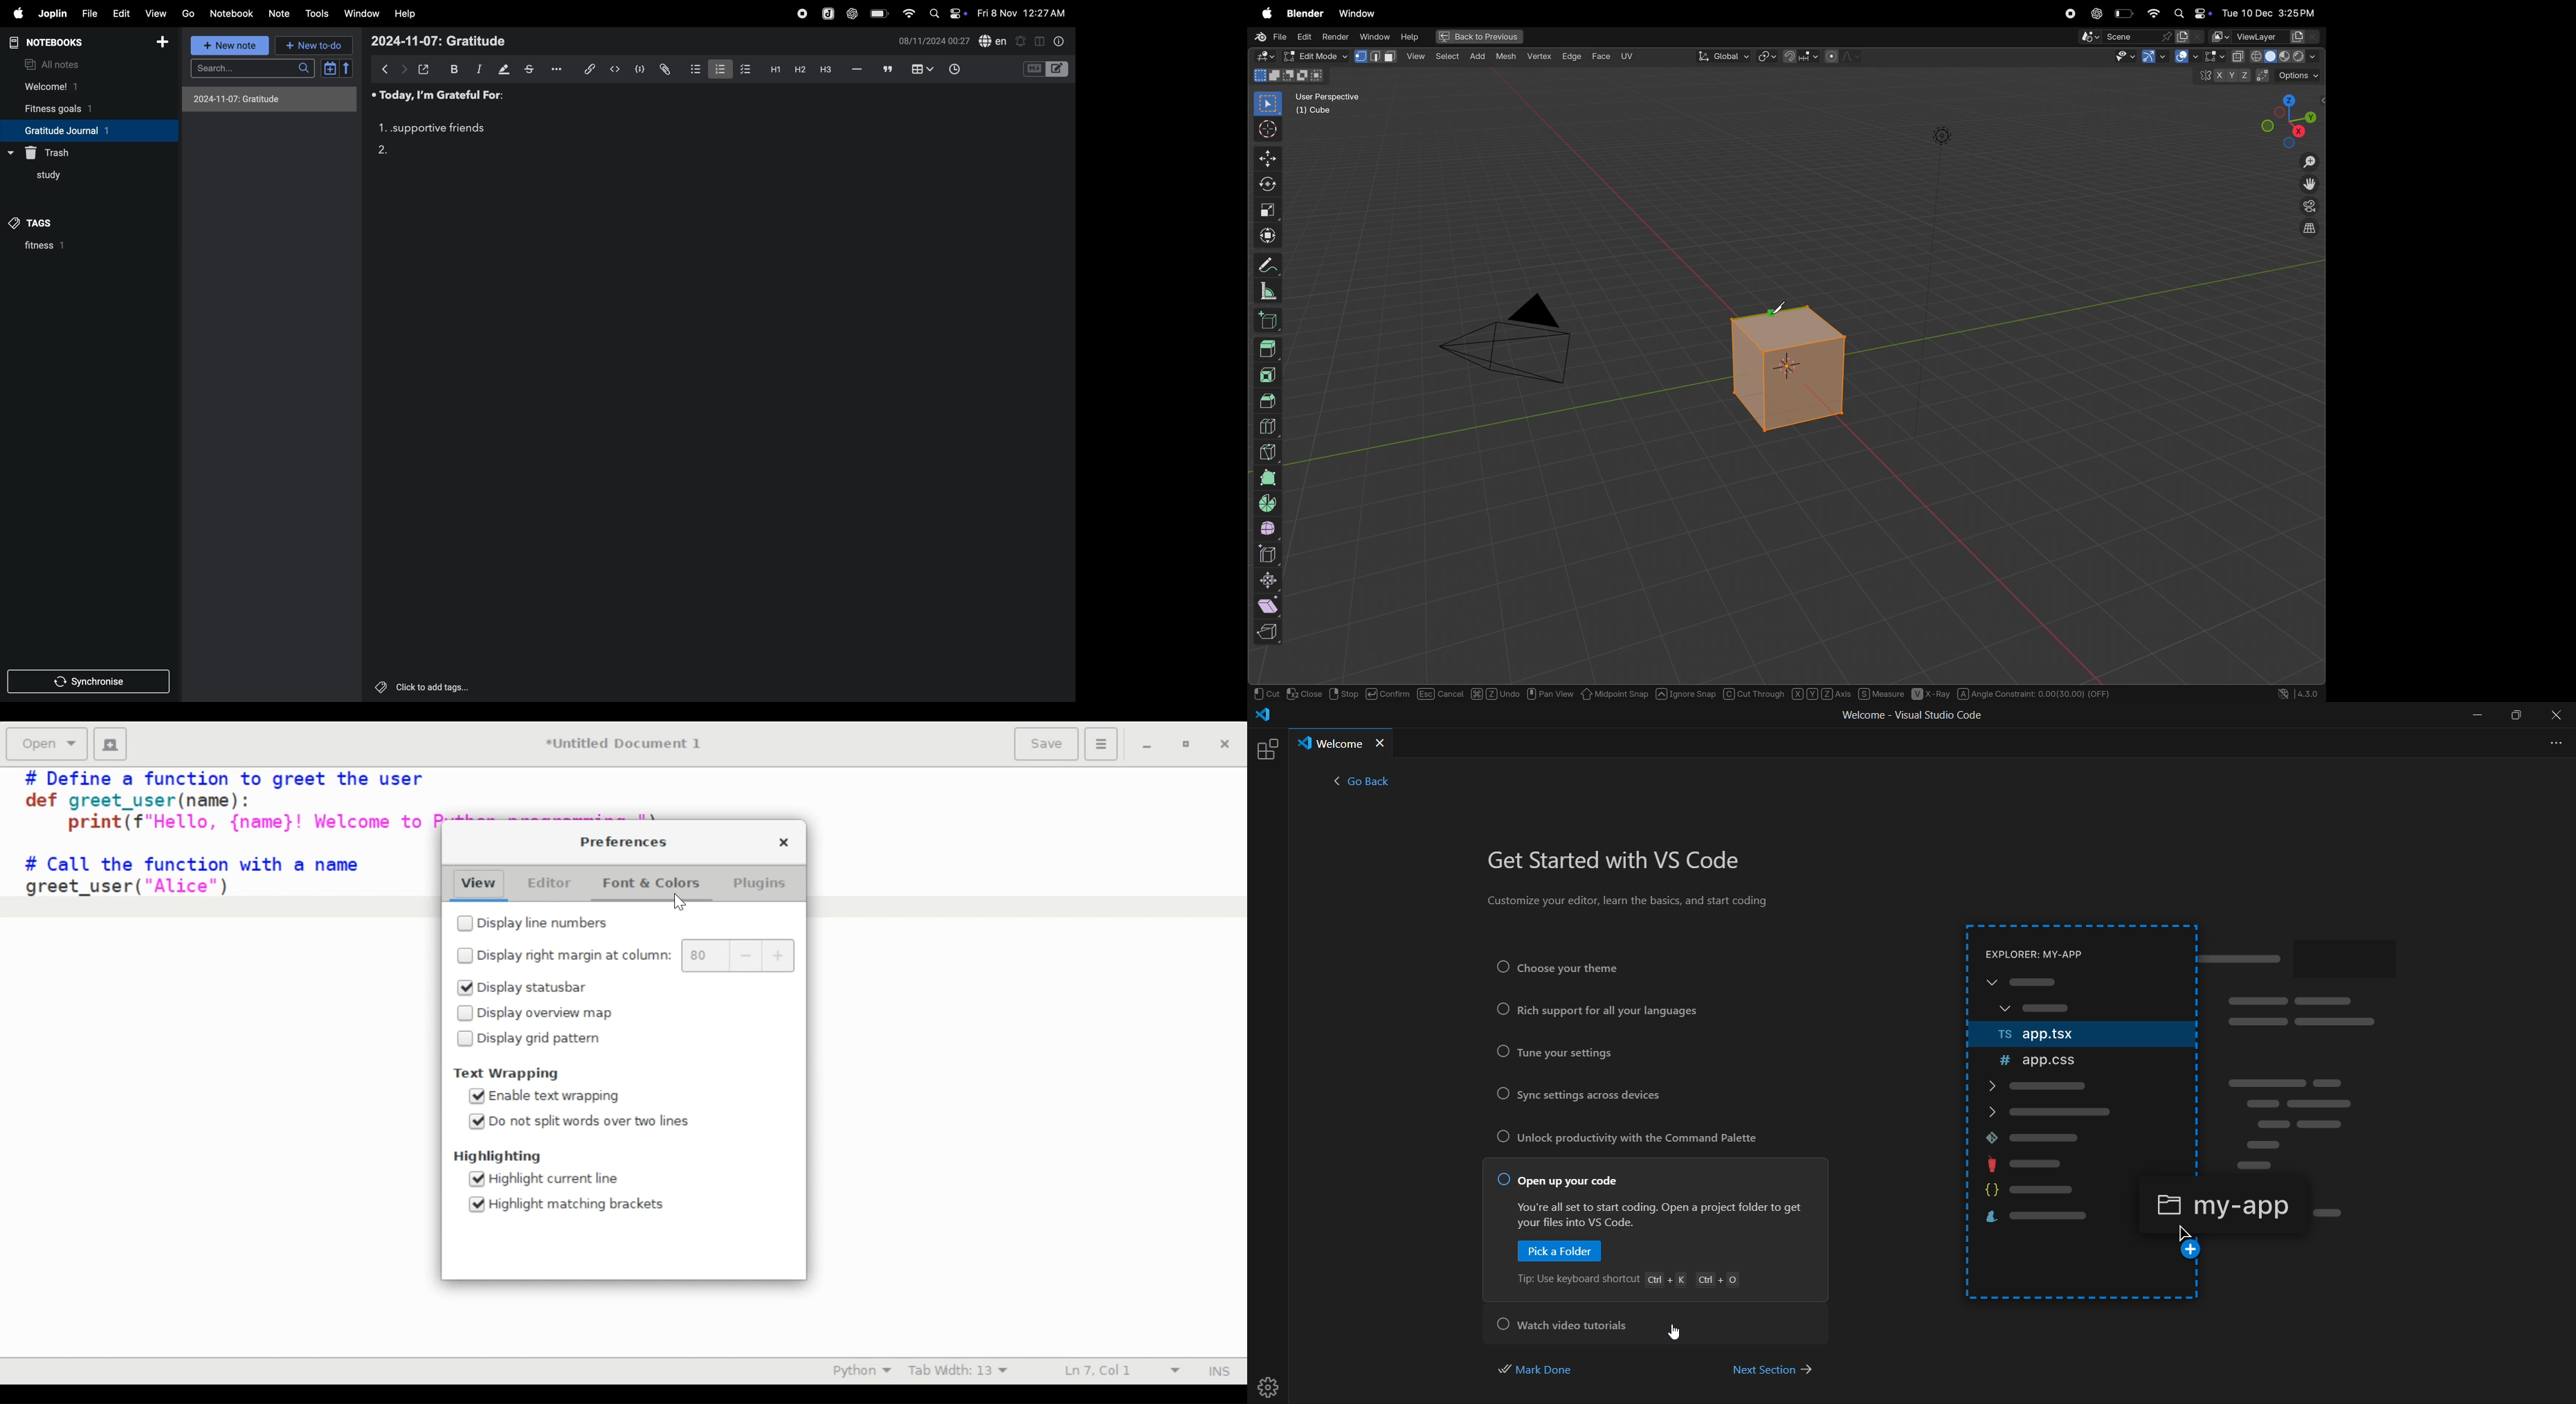  I want to click on smooth edge, so click(1269, 529).